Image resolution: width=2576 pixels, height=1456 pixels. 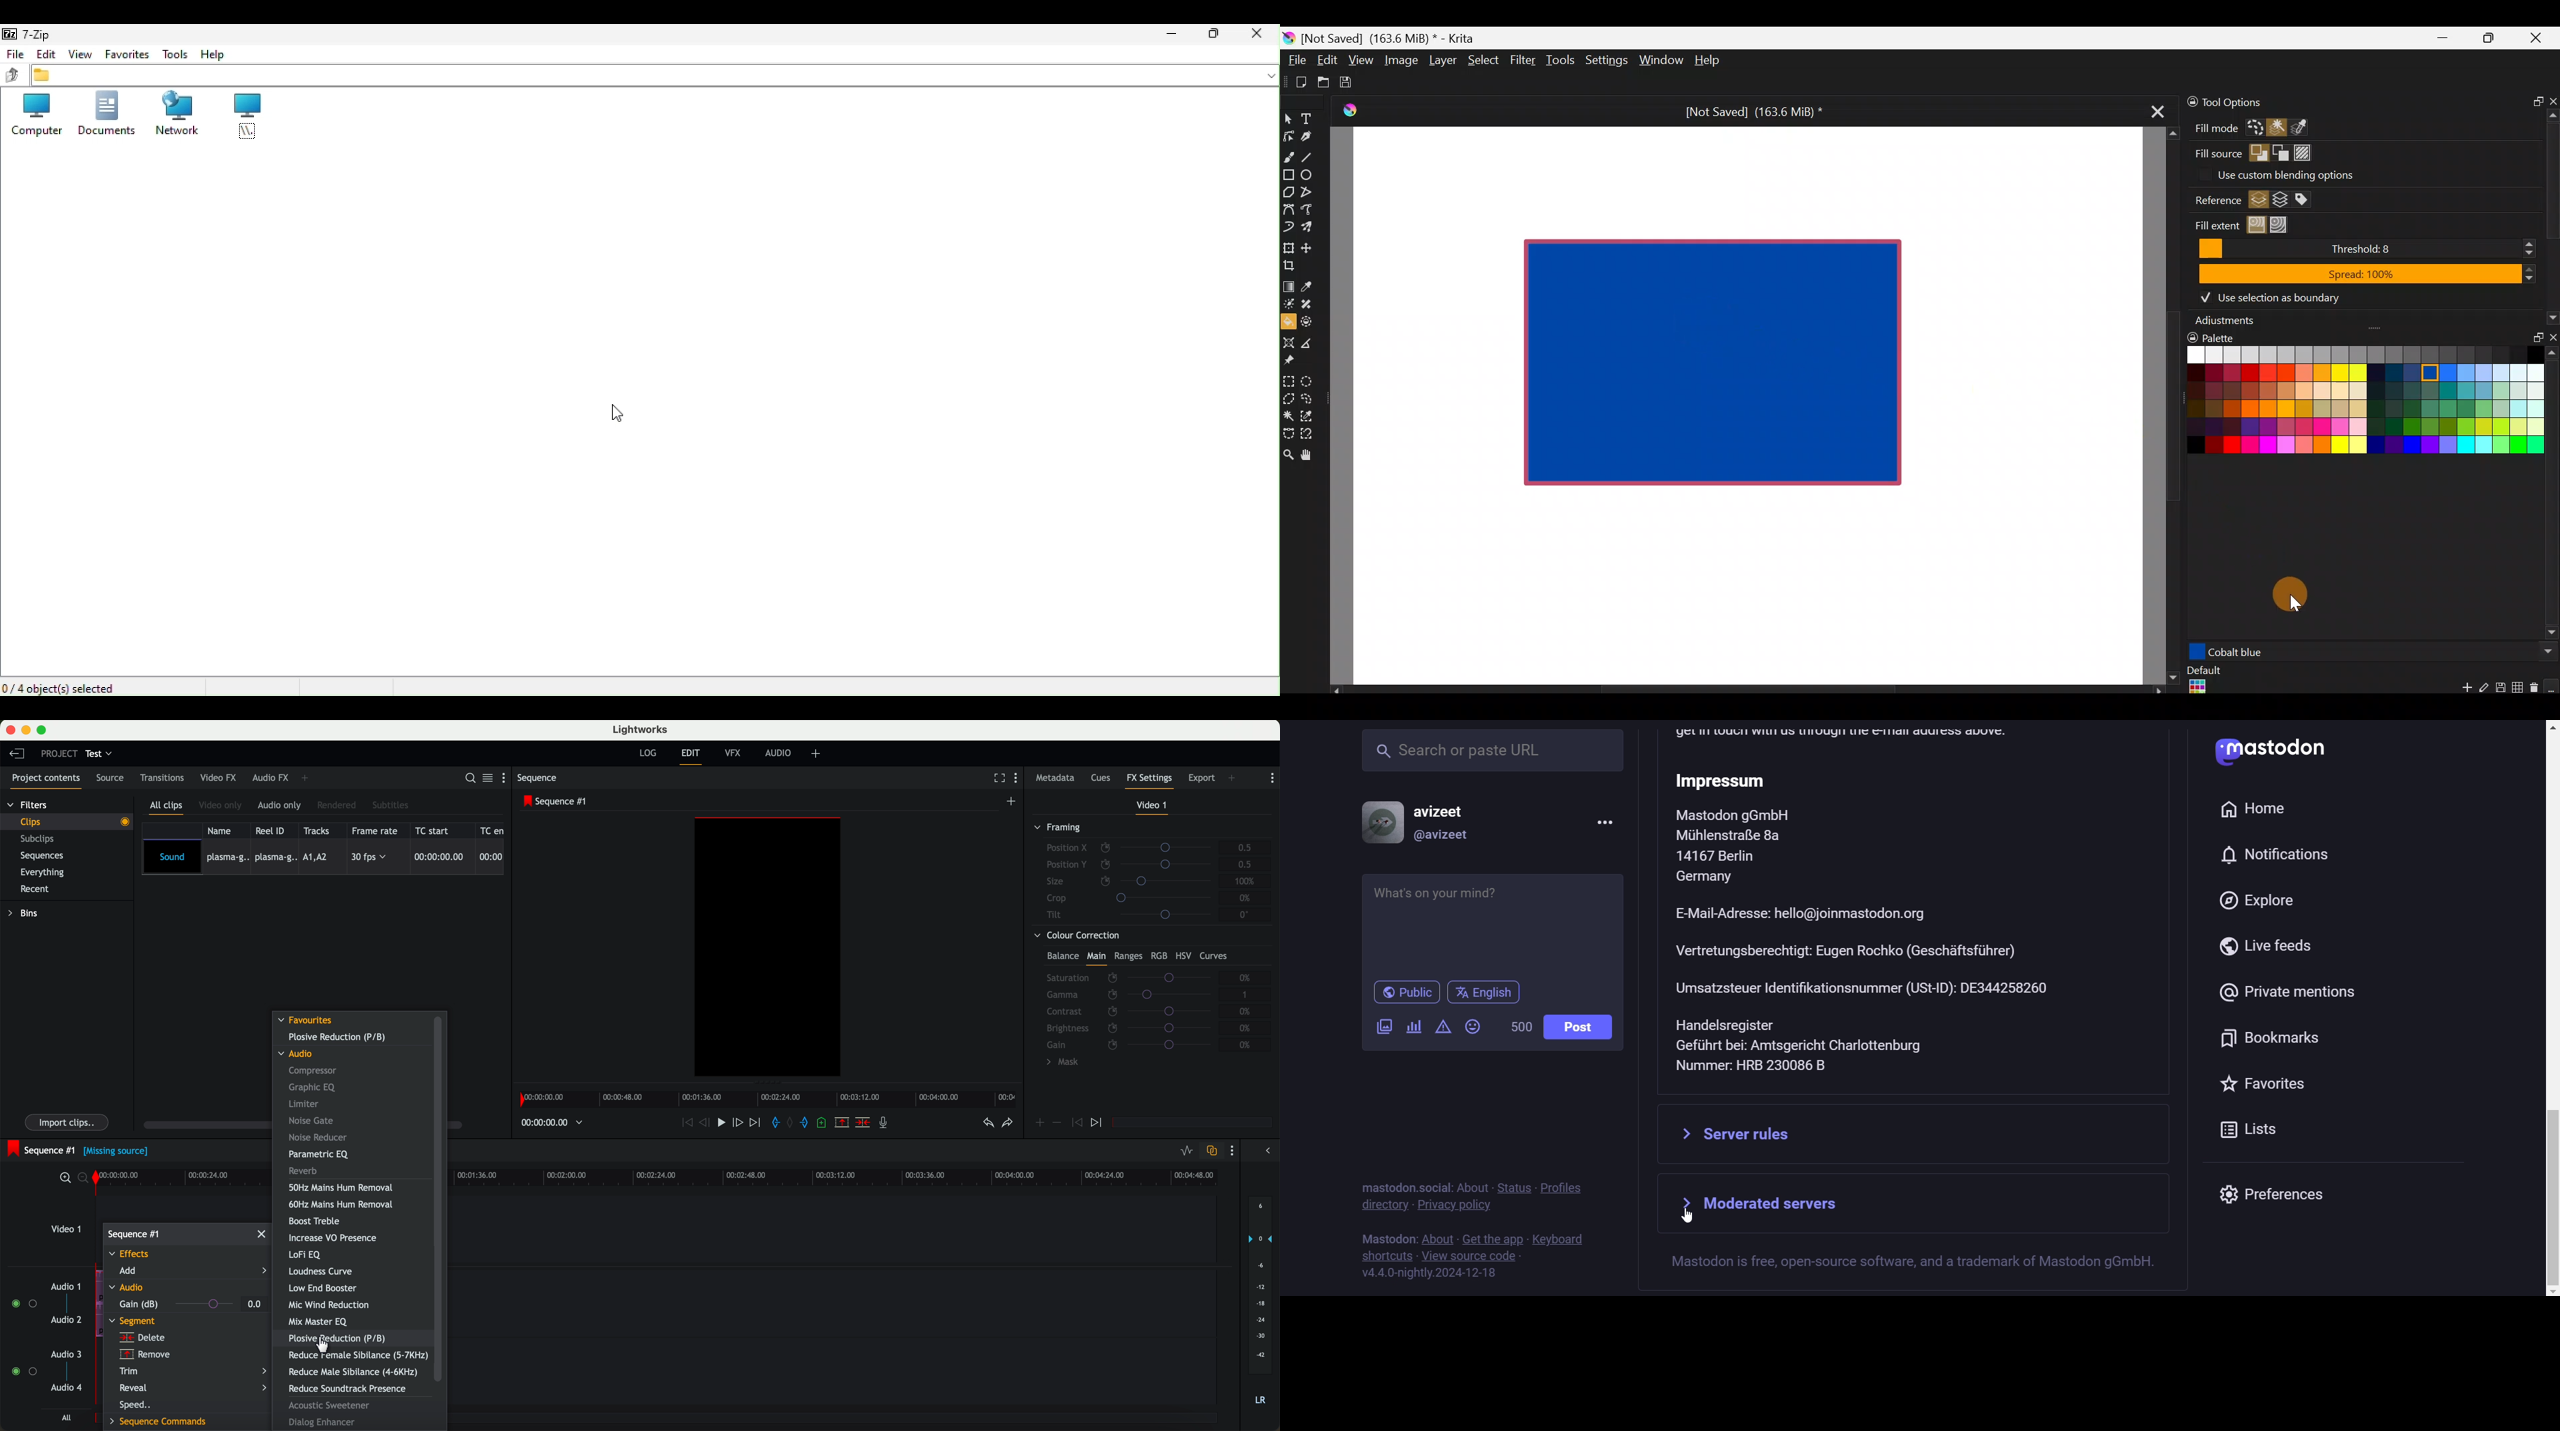 I want to click on exit, so click(x=690, y=757).